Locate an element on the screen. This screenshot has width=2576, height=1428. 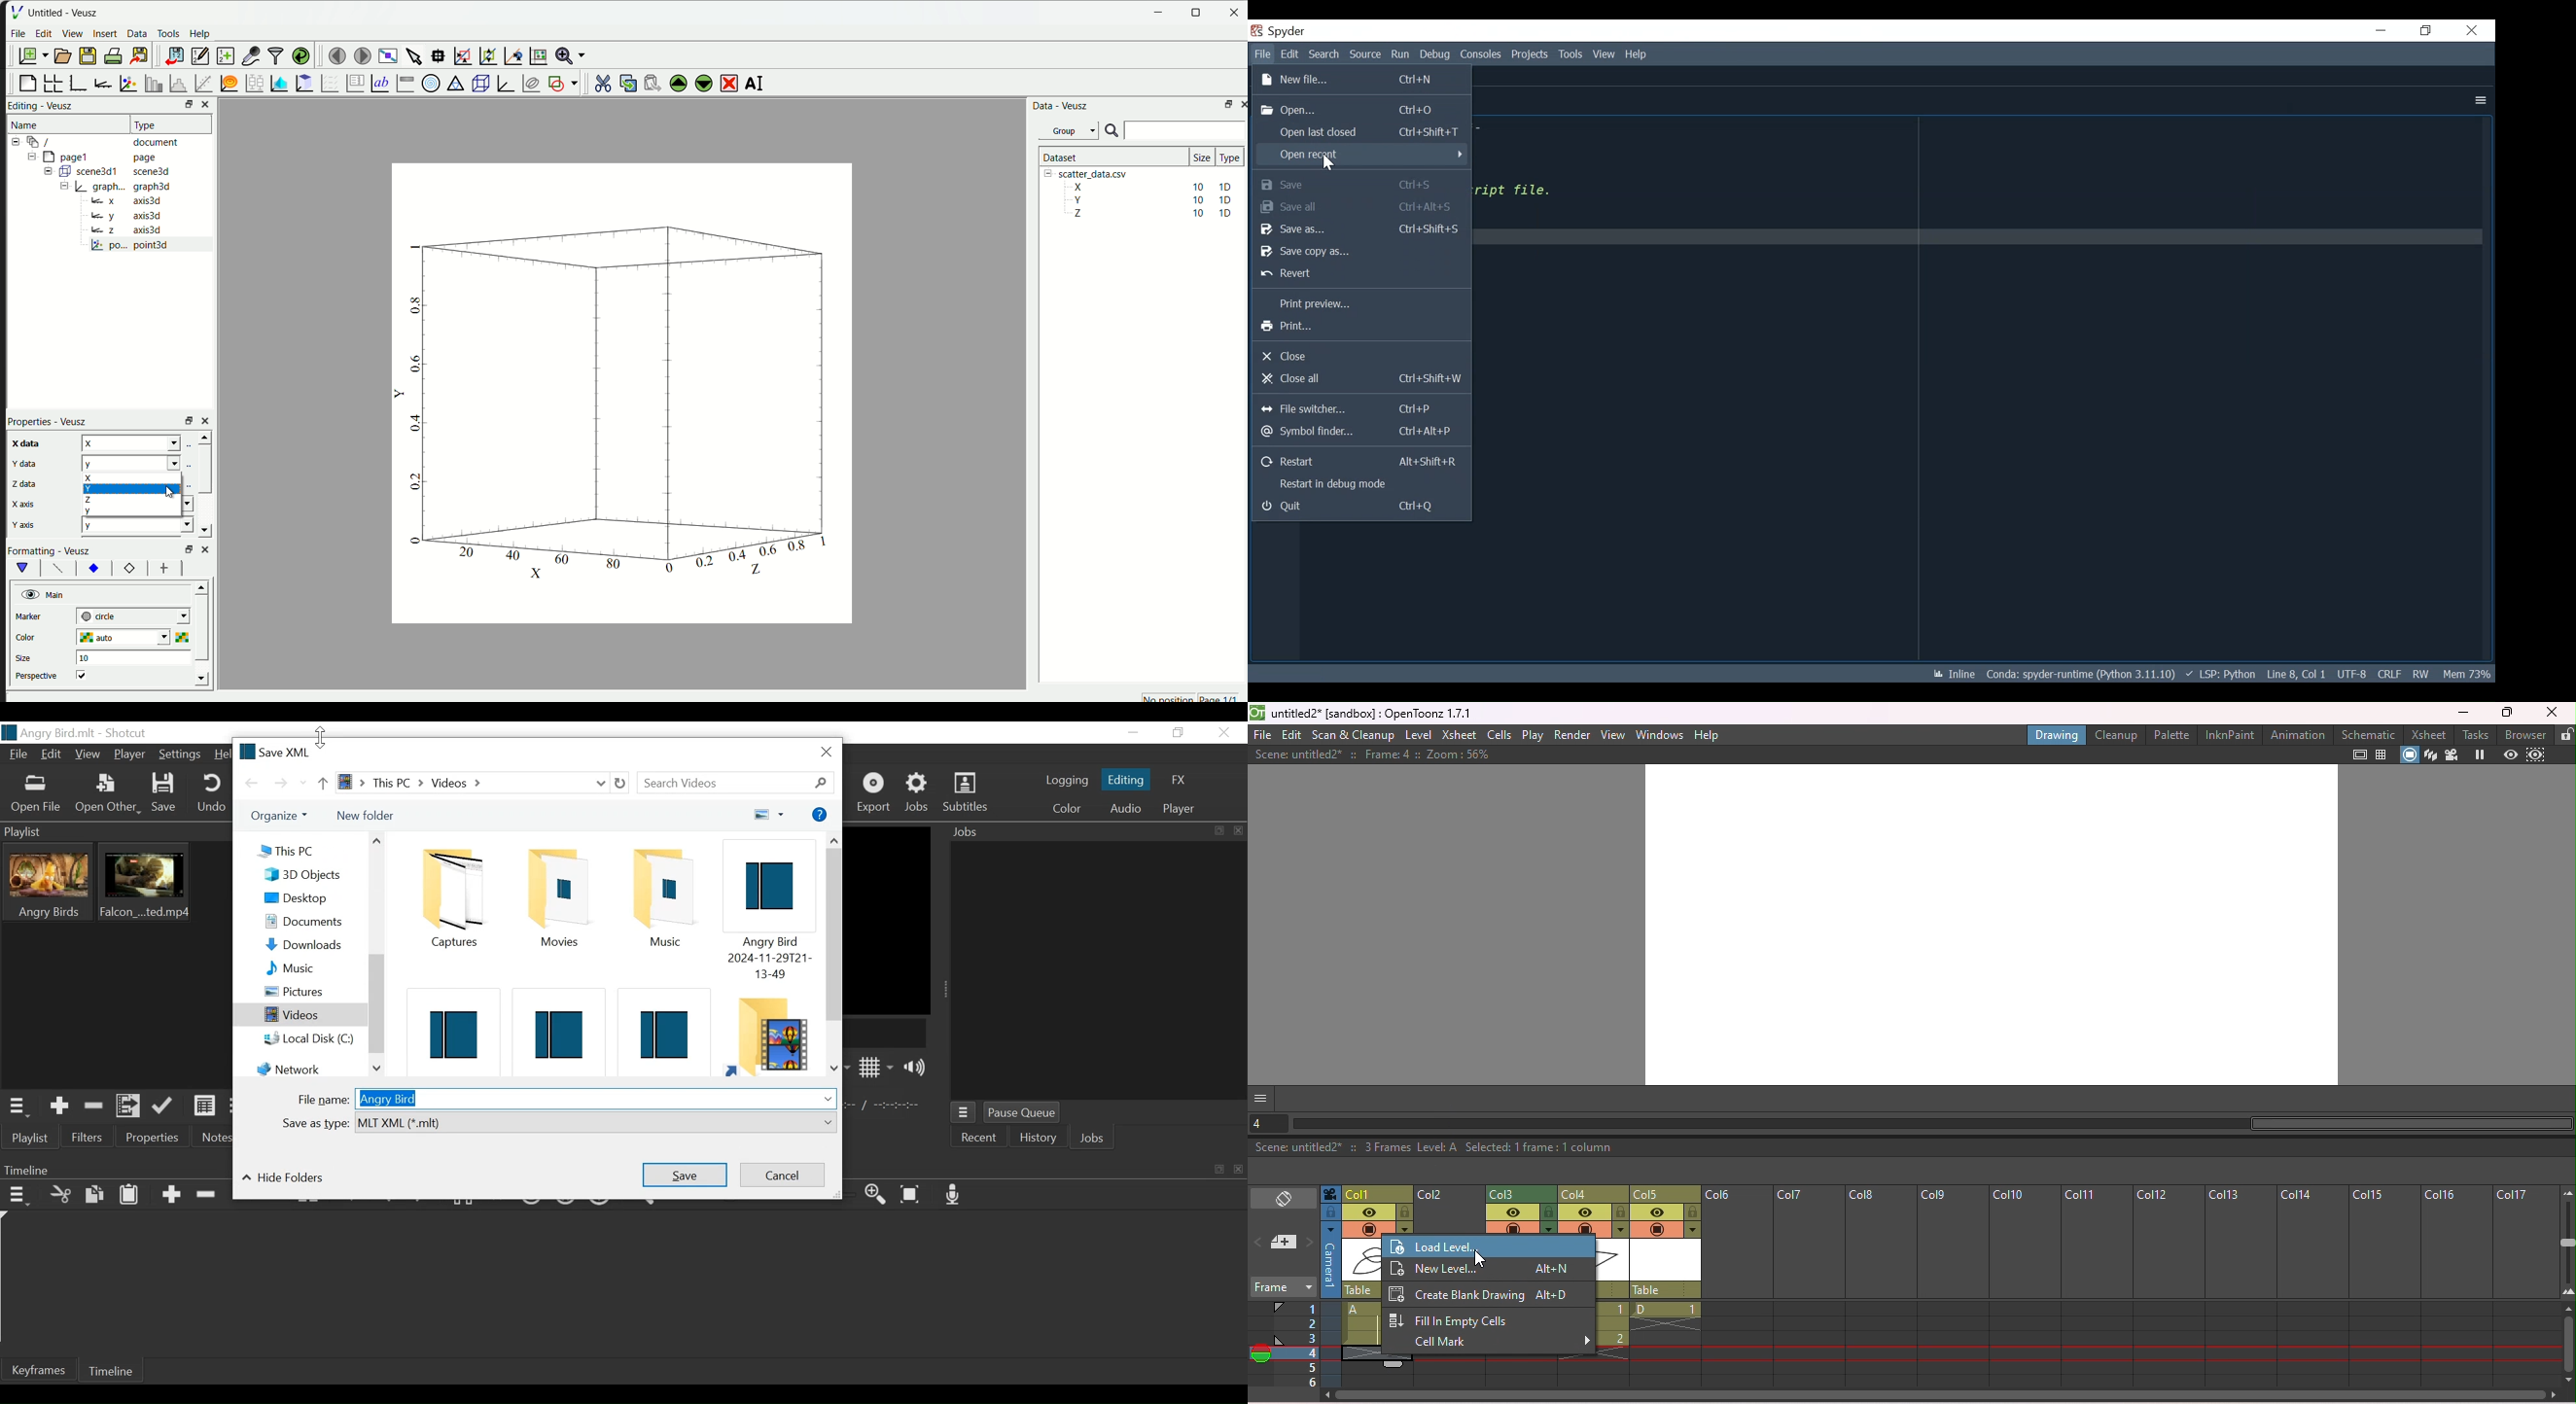
clipboard is located at coordinates (303, 83).